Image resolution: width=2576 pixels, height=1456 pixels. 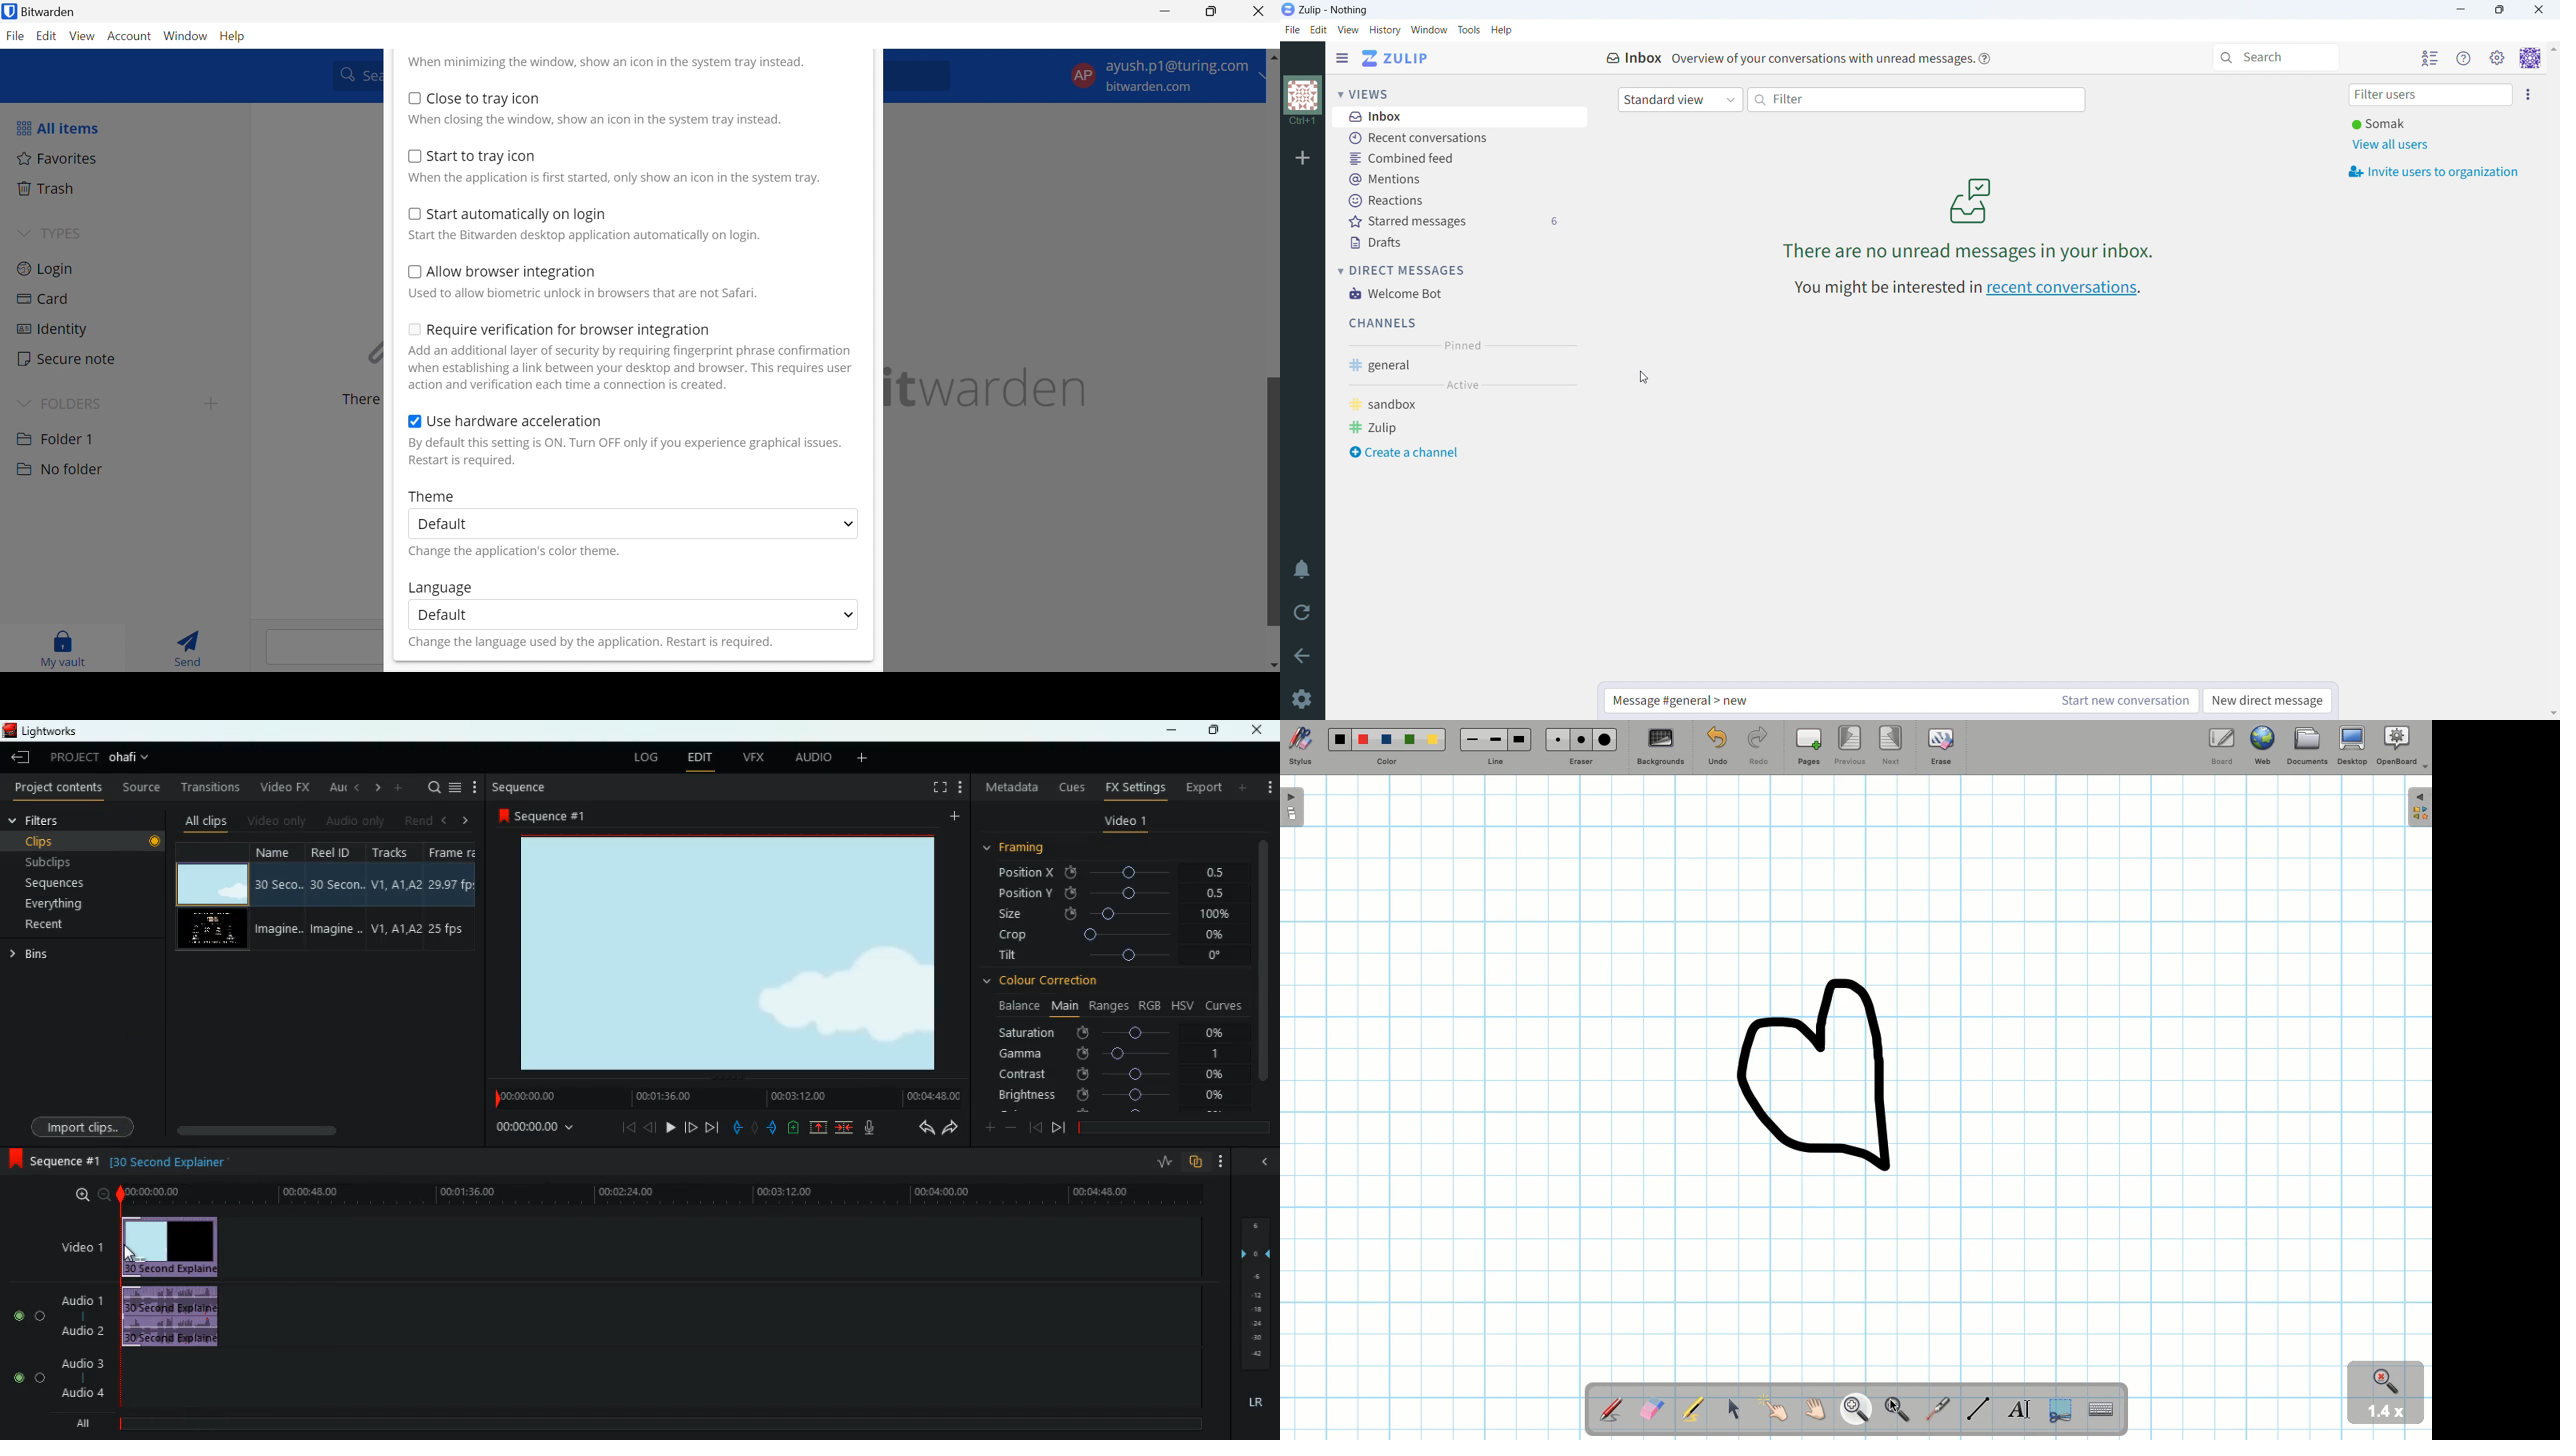 What do you see at coordinates (1293, 29) in the screenshot?
I see `file` at bounding box center [1293, 29].